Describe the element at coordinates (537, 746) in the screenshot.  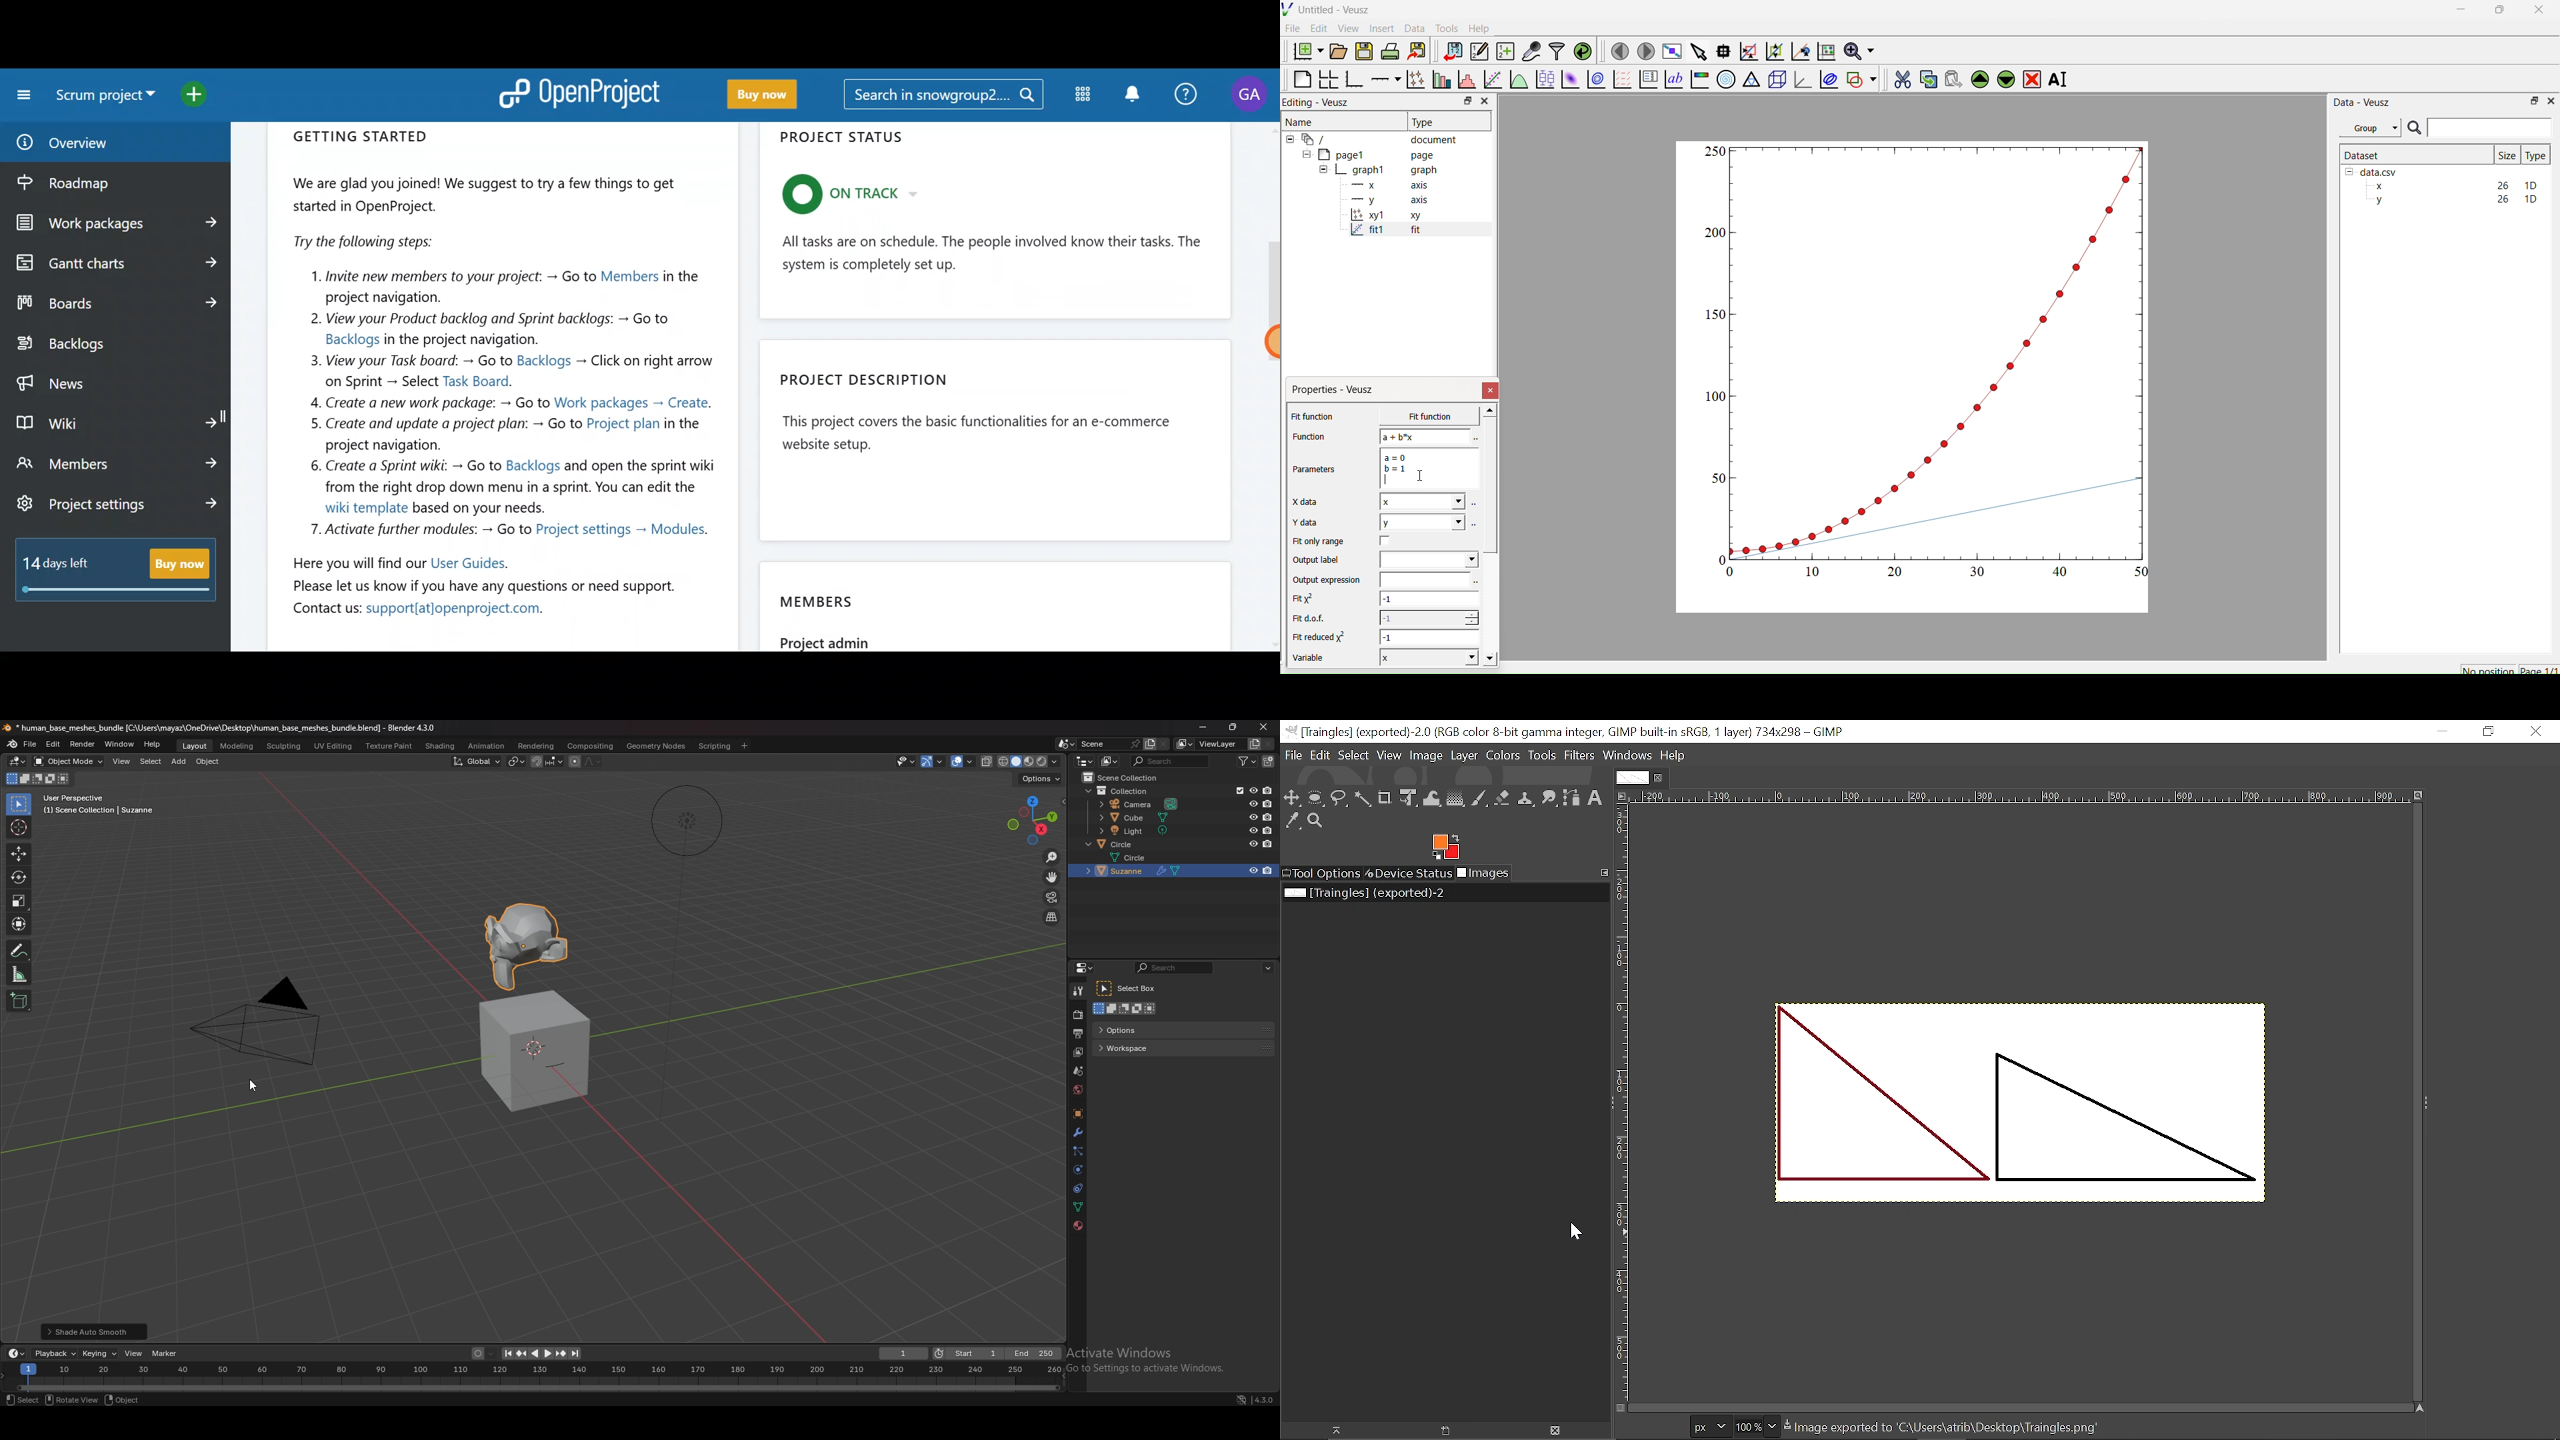
I see `rendering` at that location.